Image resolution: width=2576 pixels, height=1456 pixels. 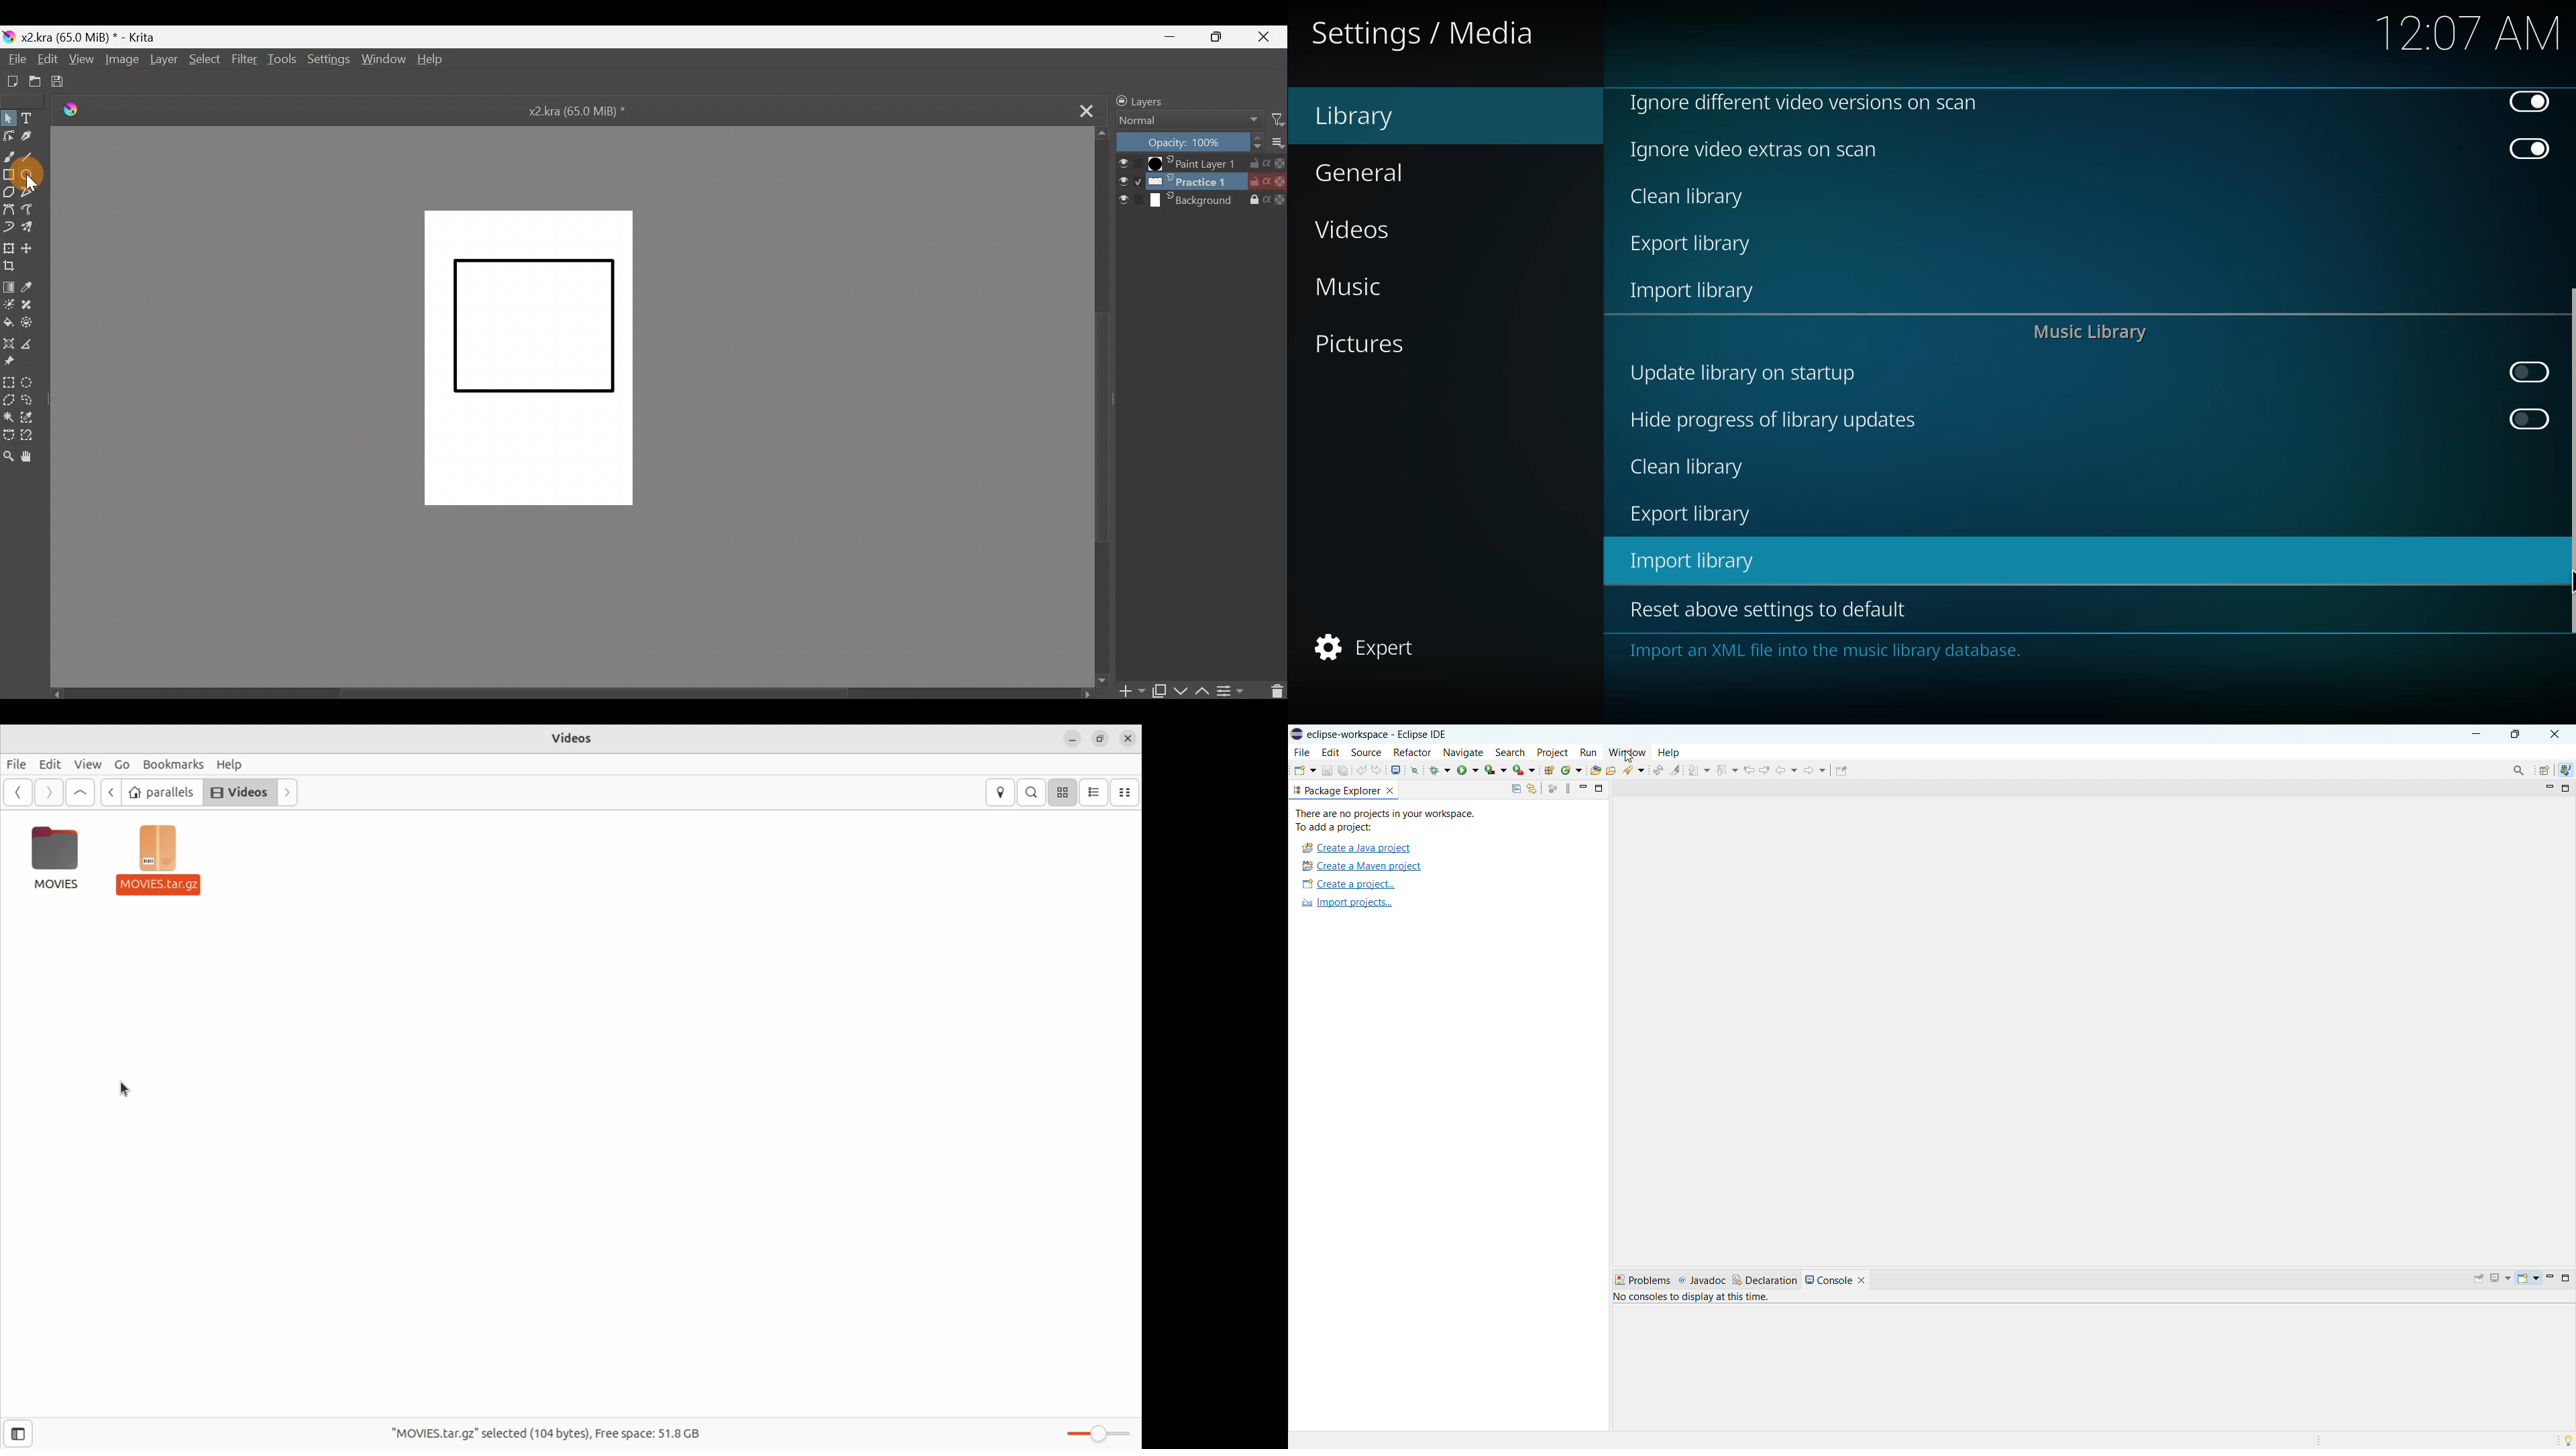 I want to click on ignore, so click(x=1803, y=101).